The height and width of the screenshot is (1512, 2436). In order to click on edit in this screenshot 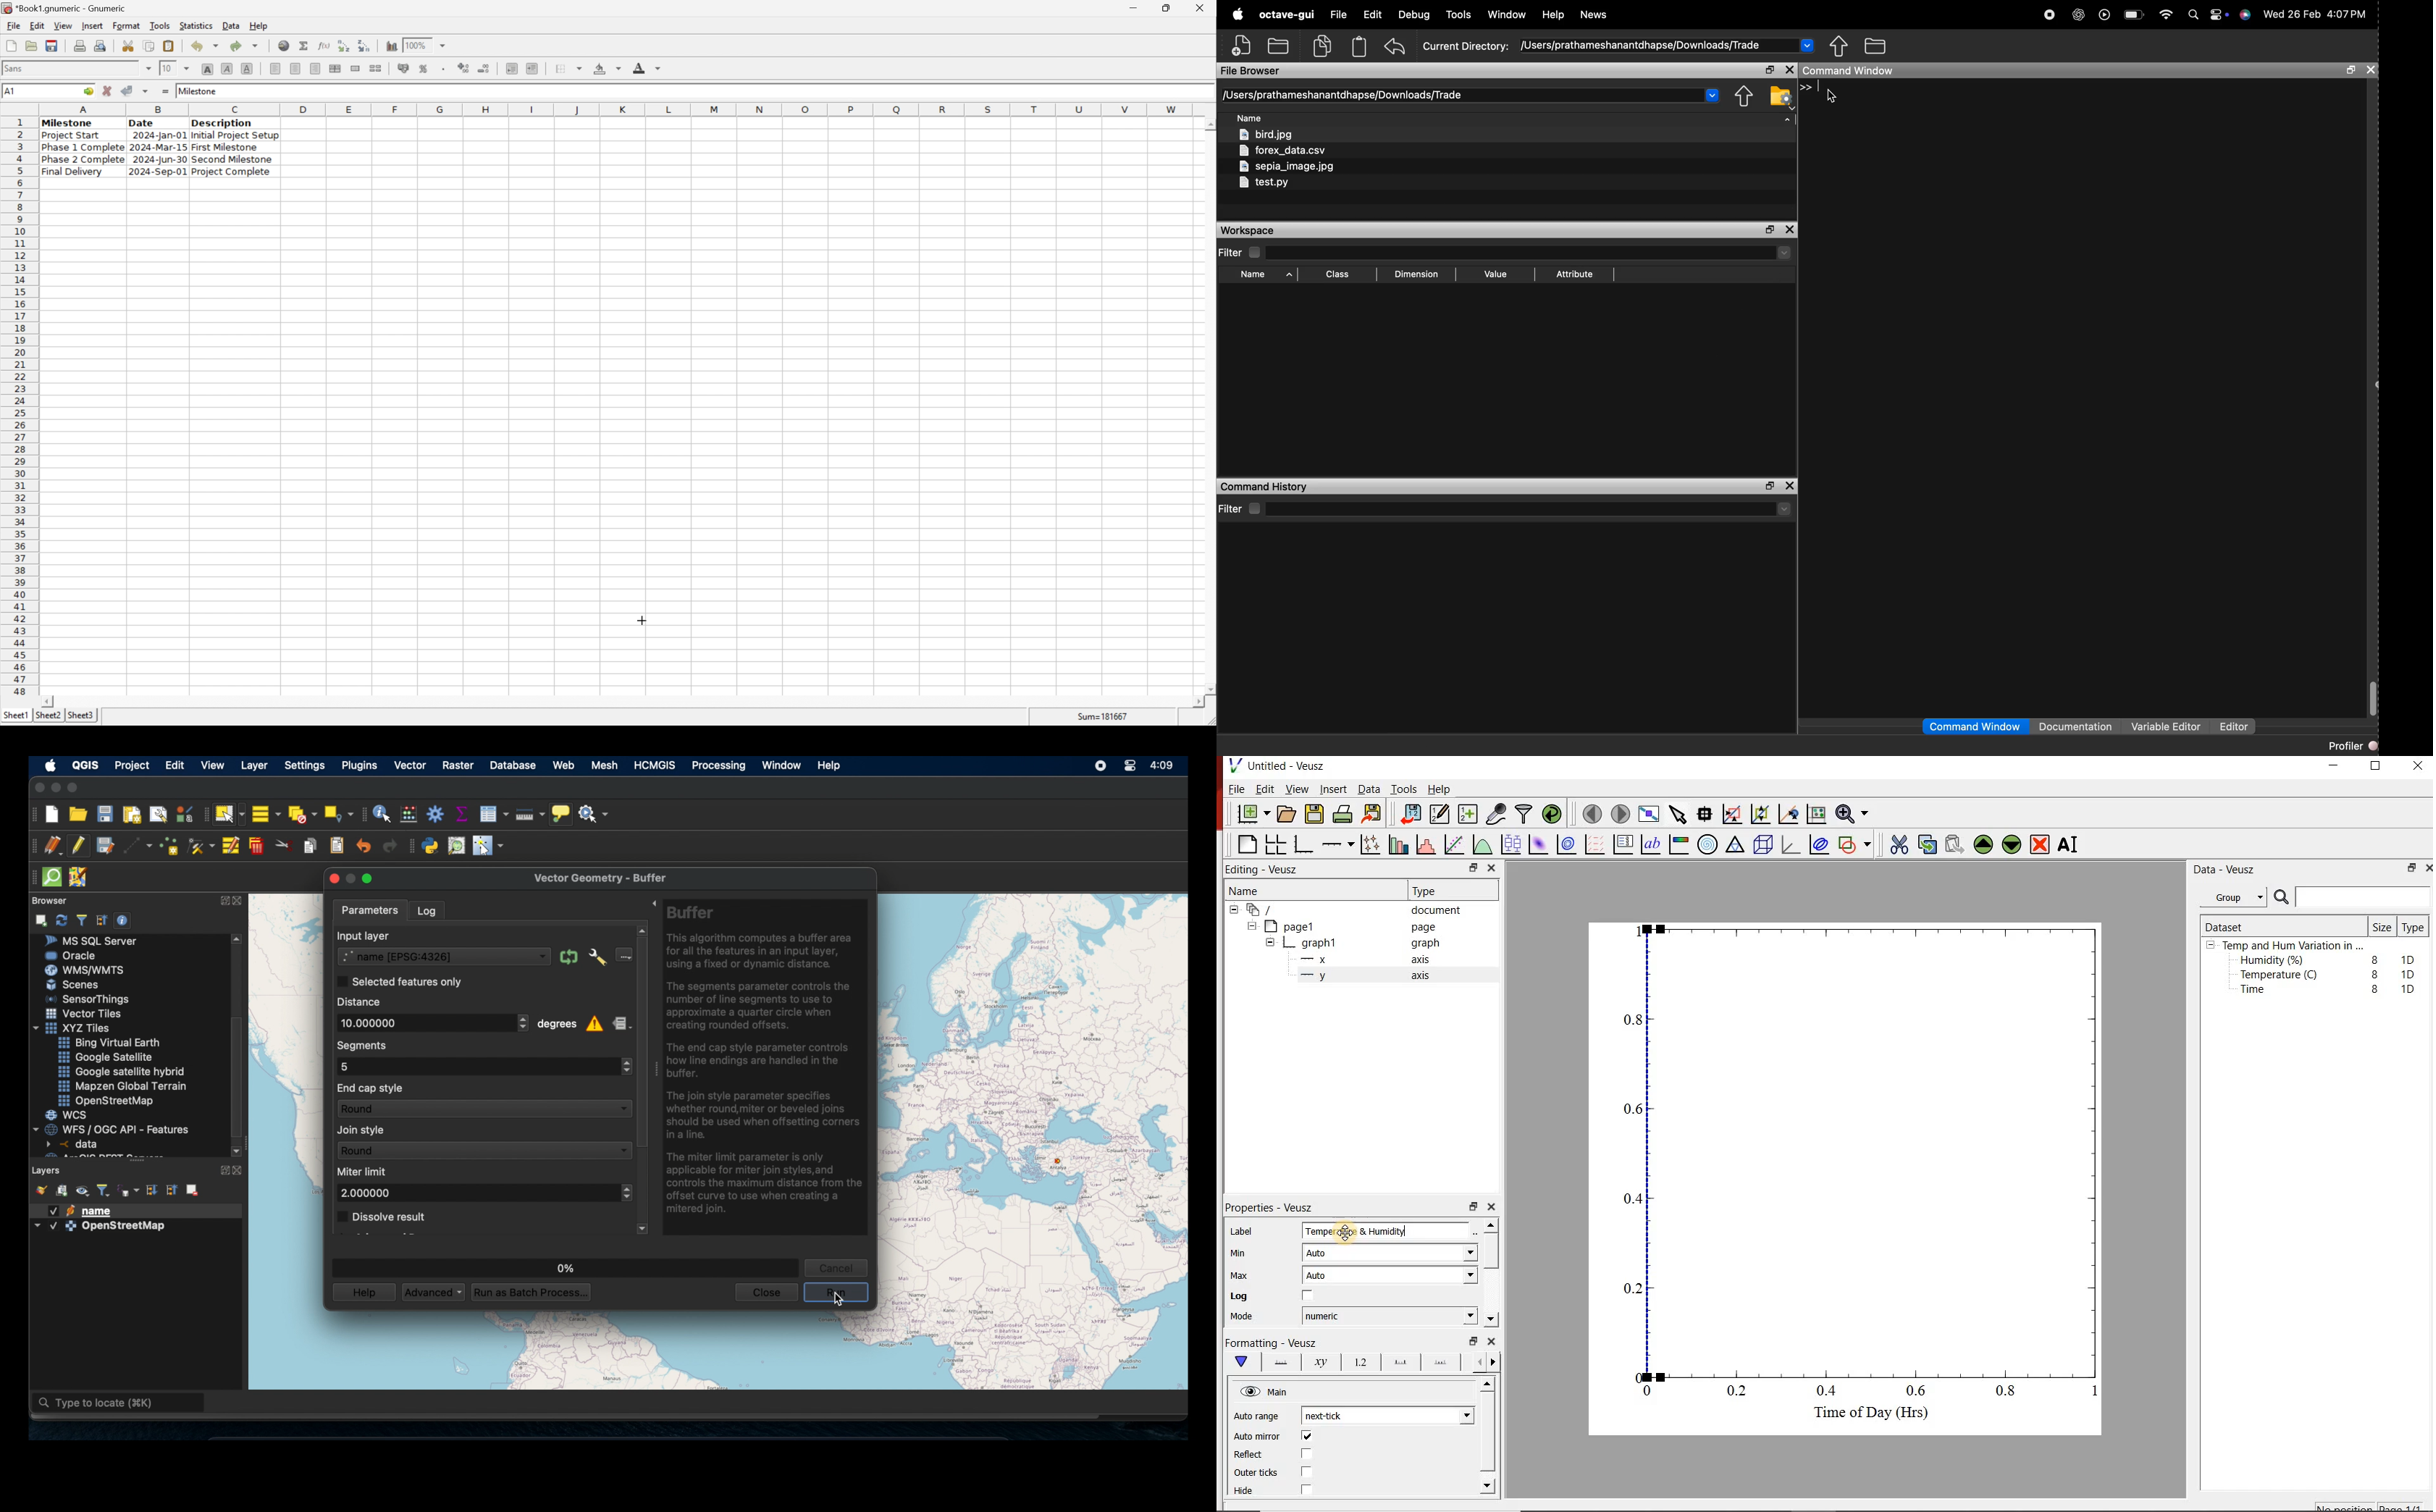, I will do `click(38, 26)`.